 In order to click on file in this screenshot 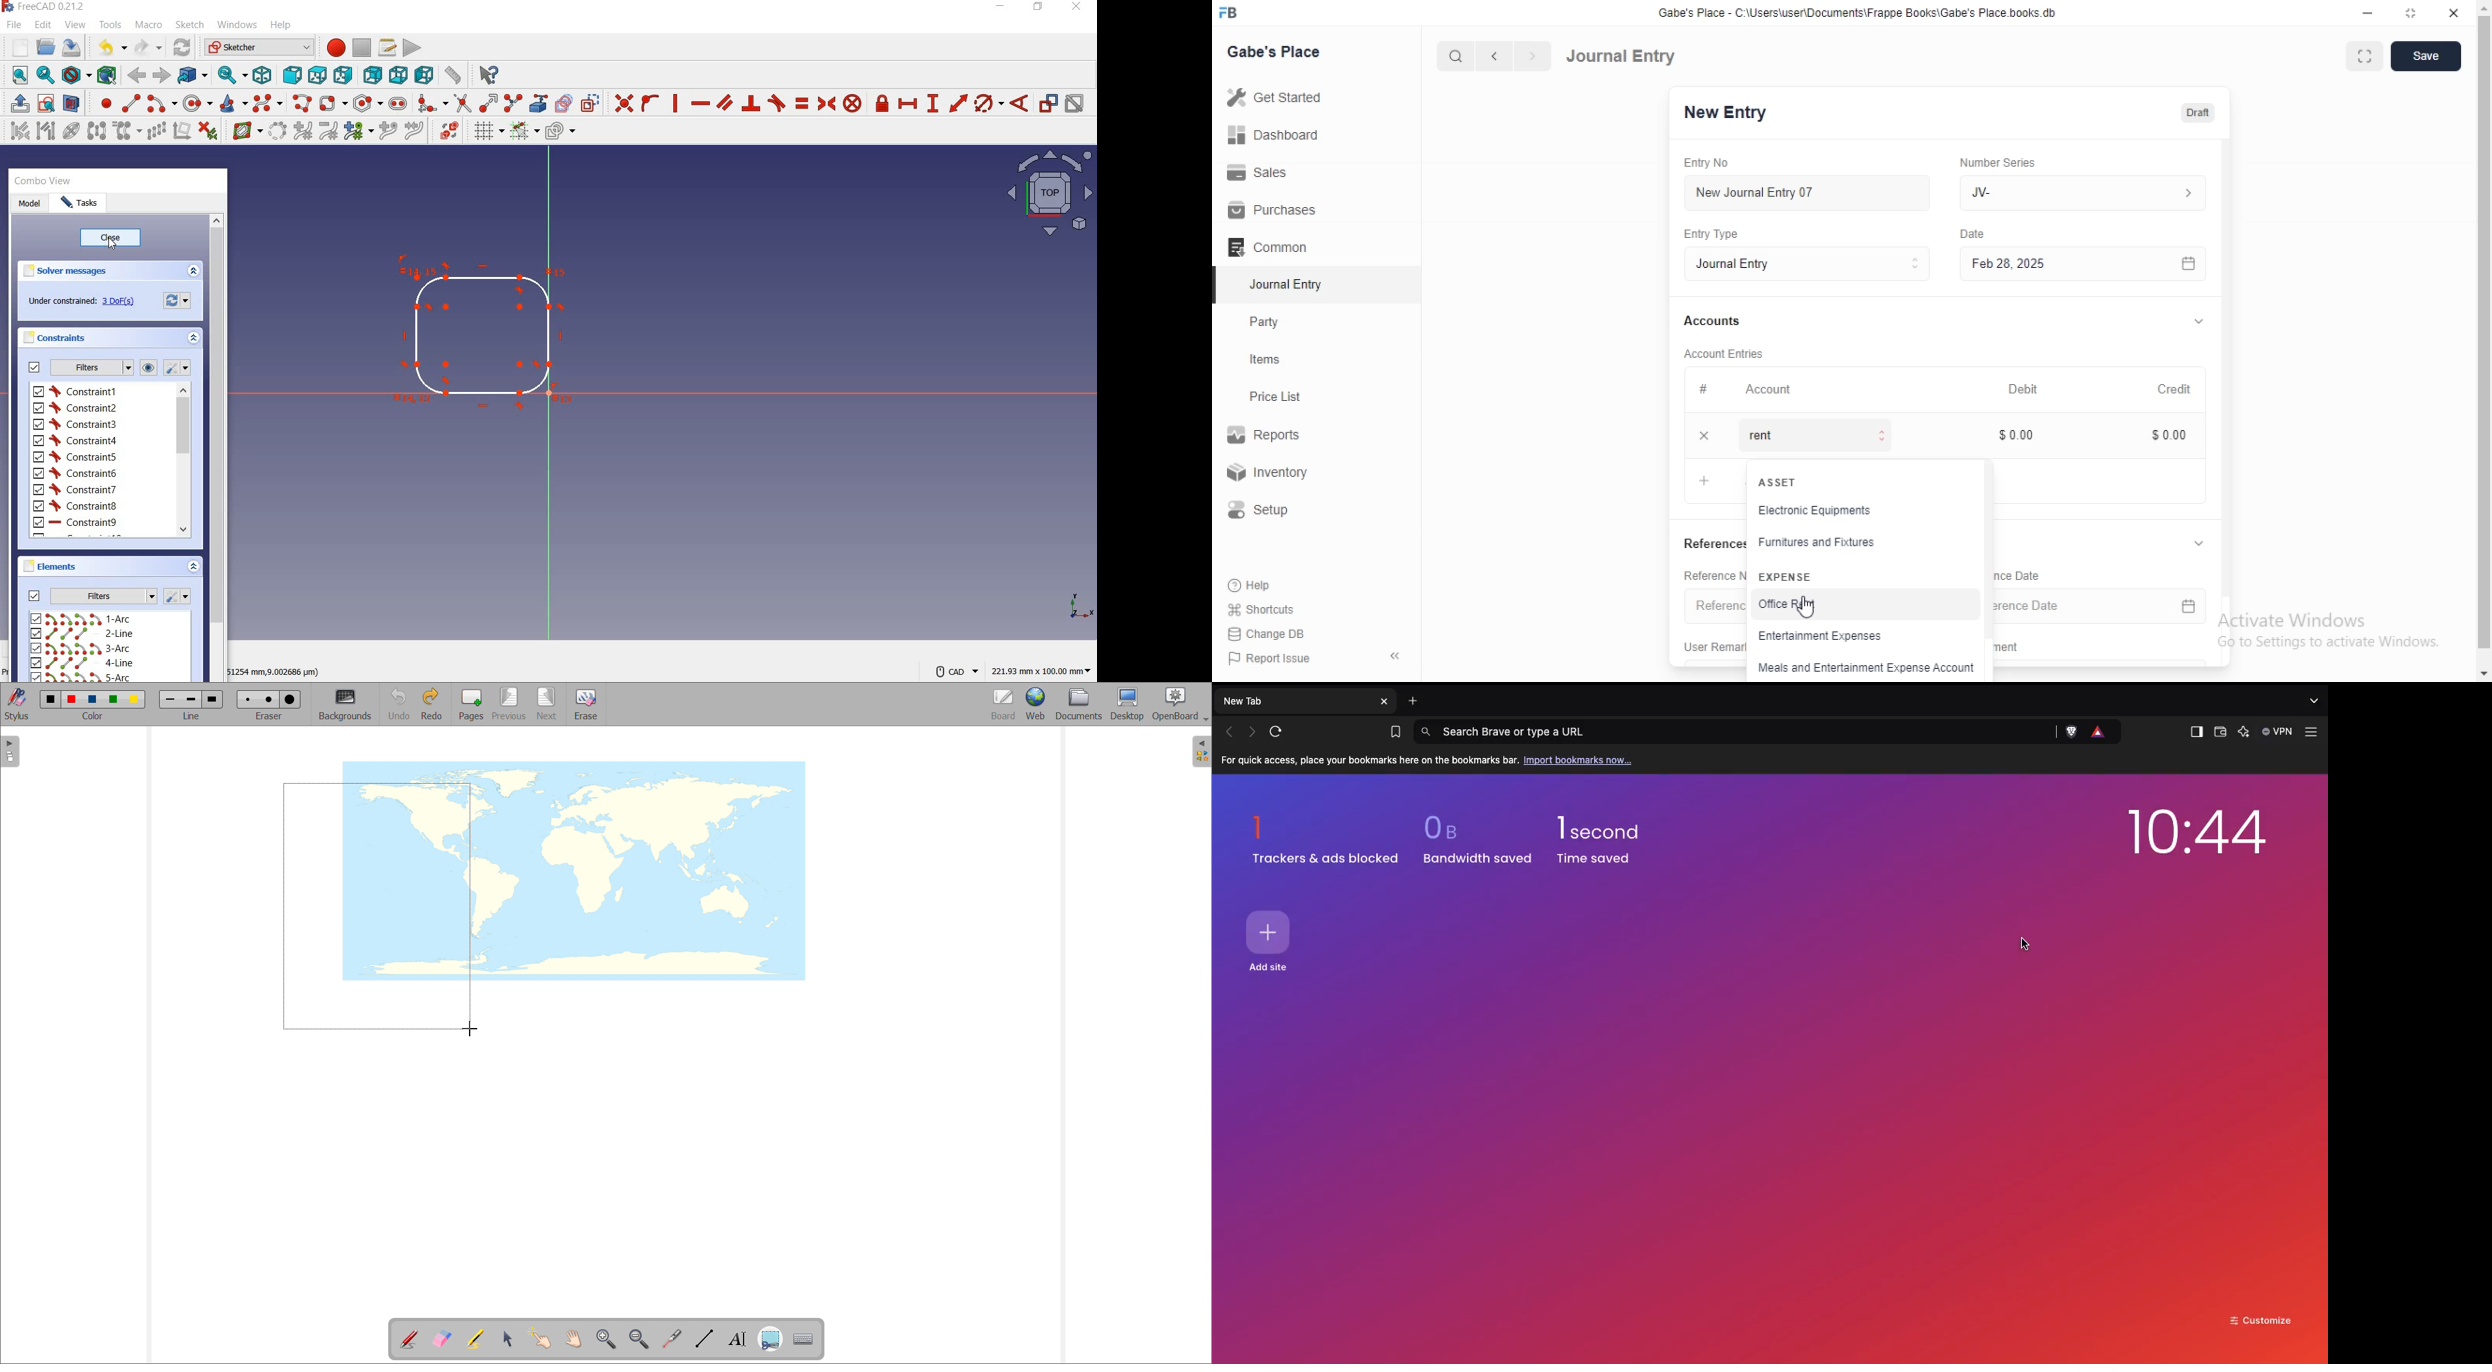, I will do `click(14, 25)`.